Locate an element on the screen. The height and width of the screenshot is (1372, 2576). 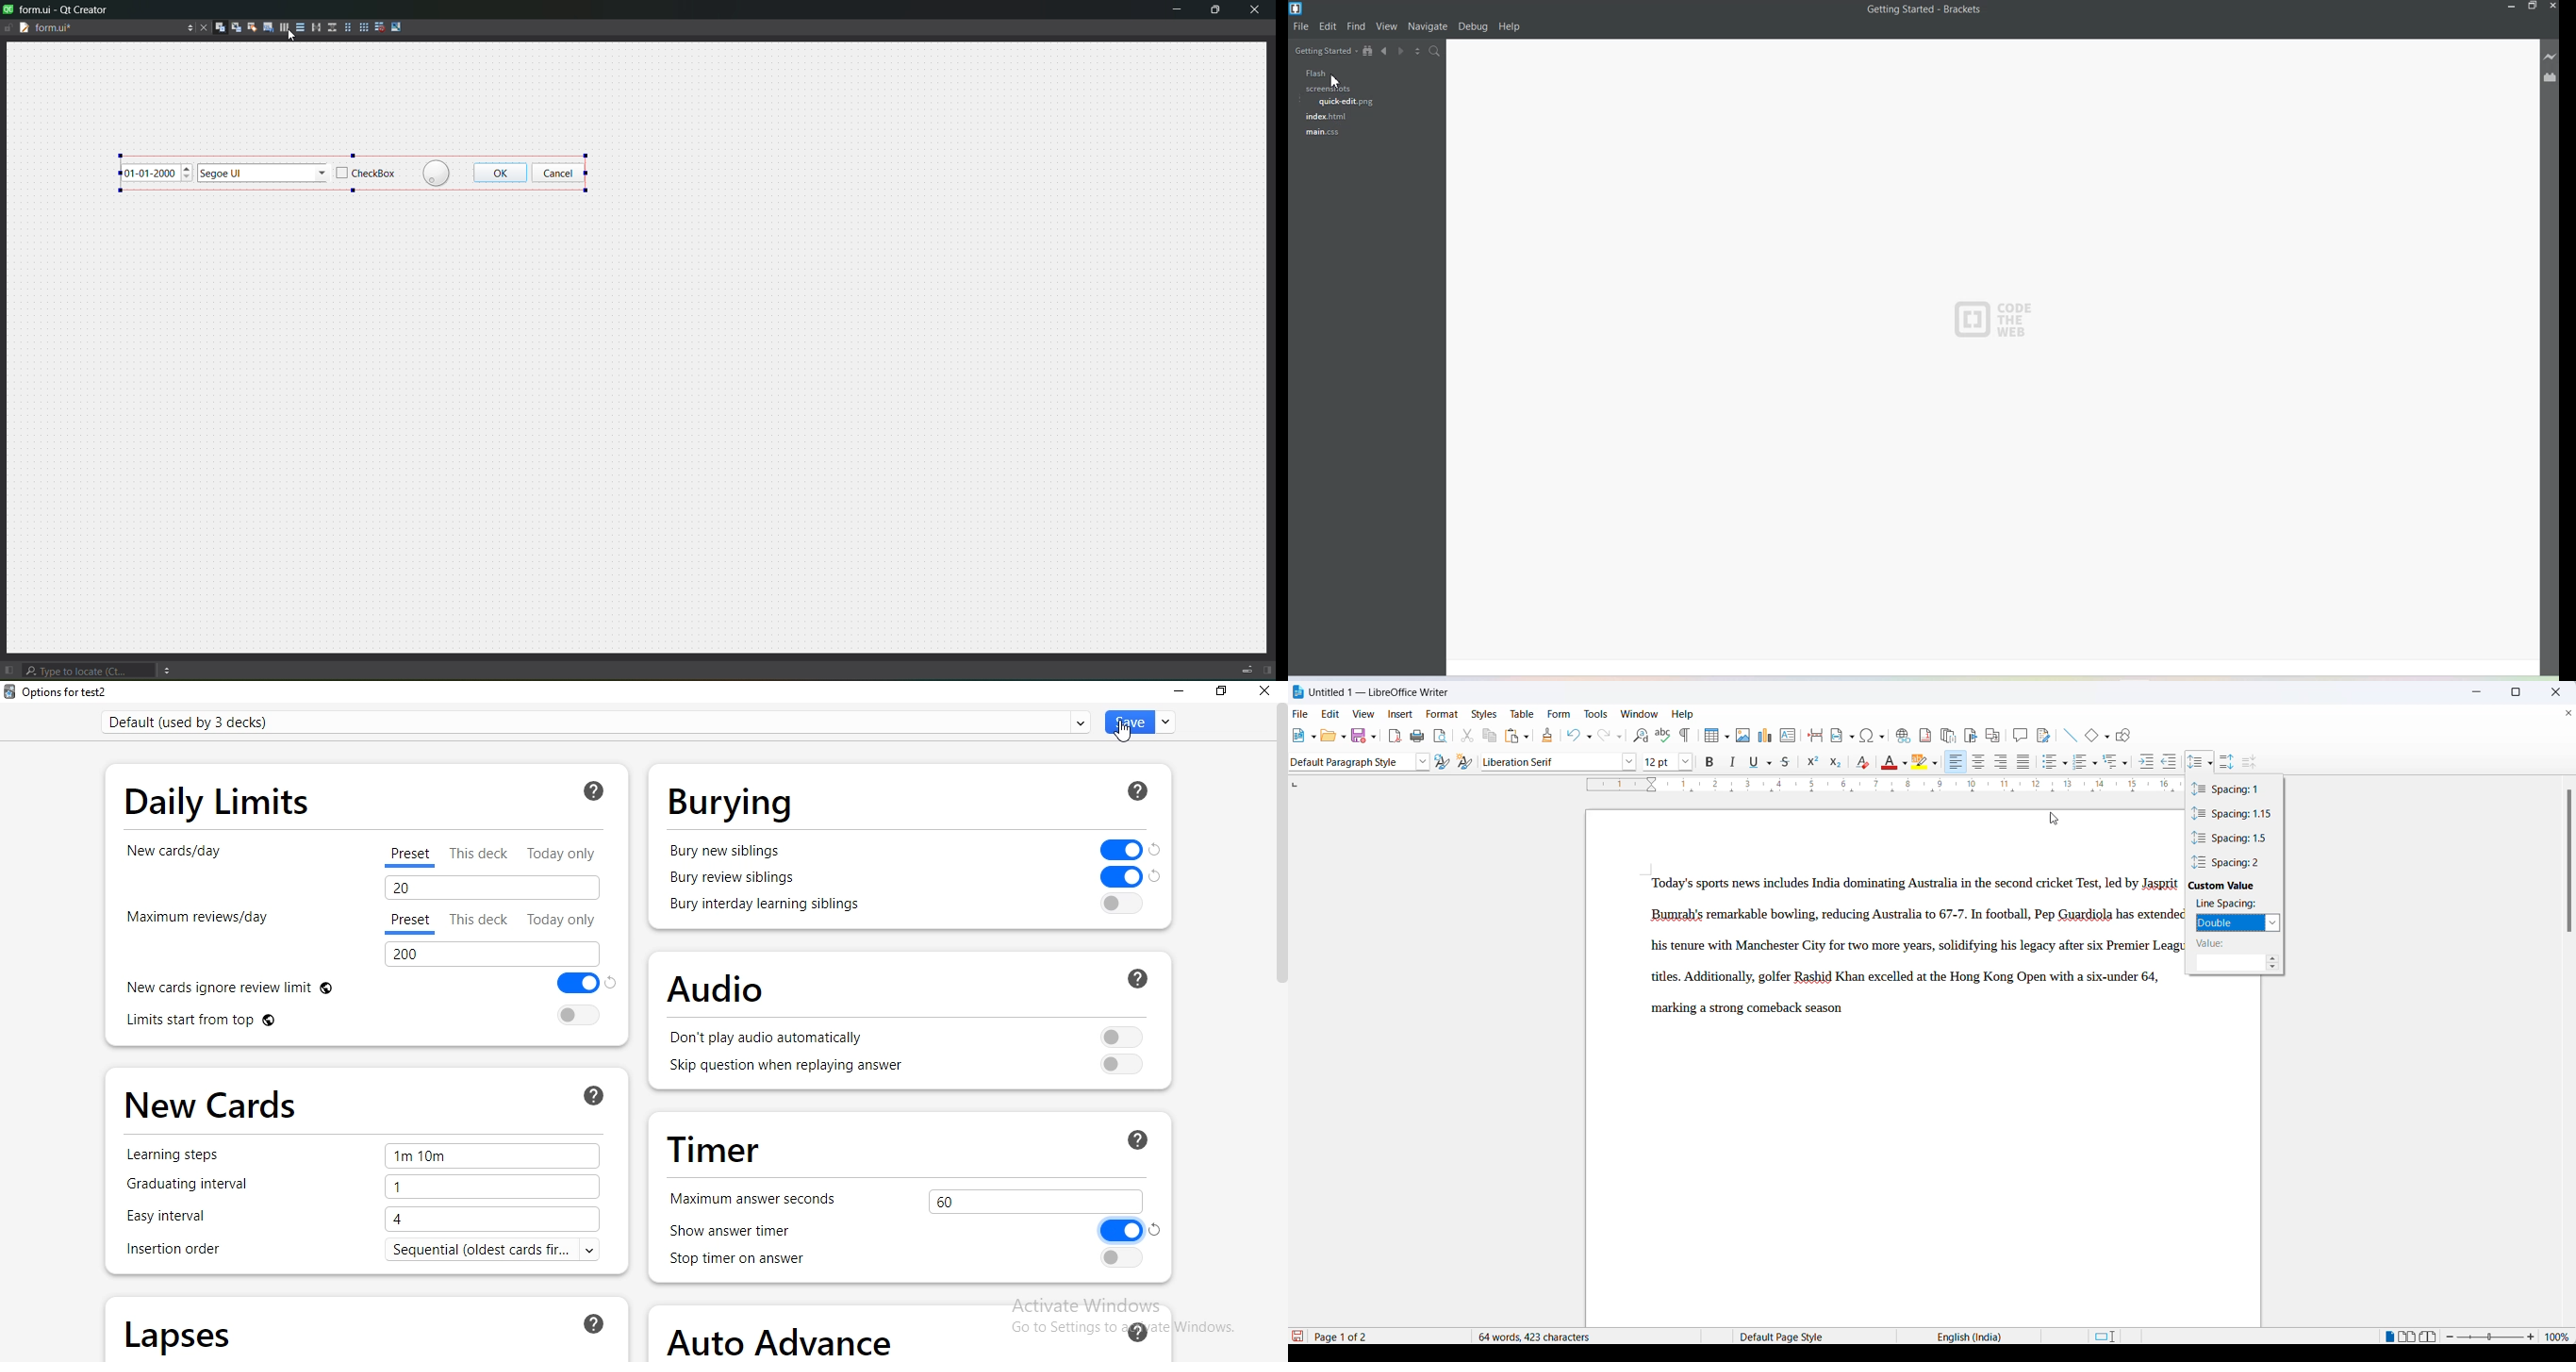
Find is located at coordinates (1356, 26).